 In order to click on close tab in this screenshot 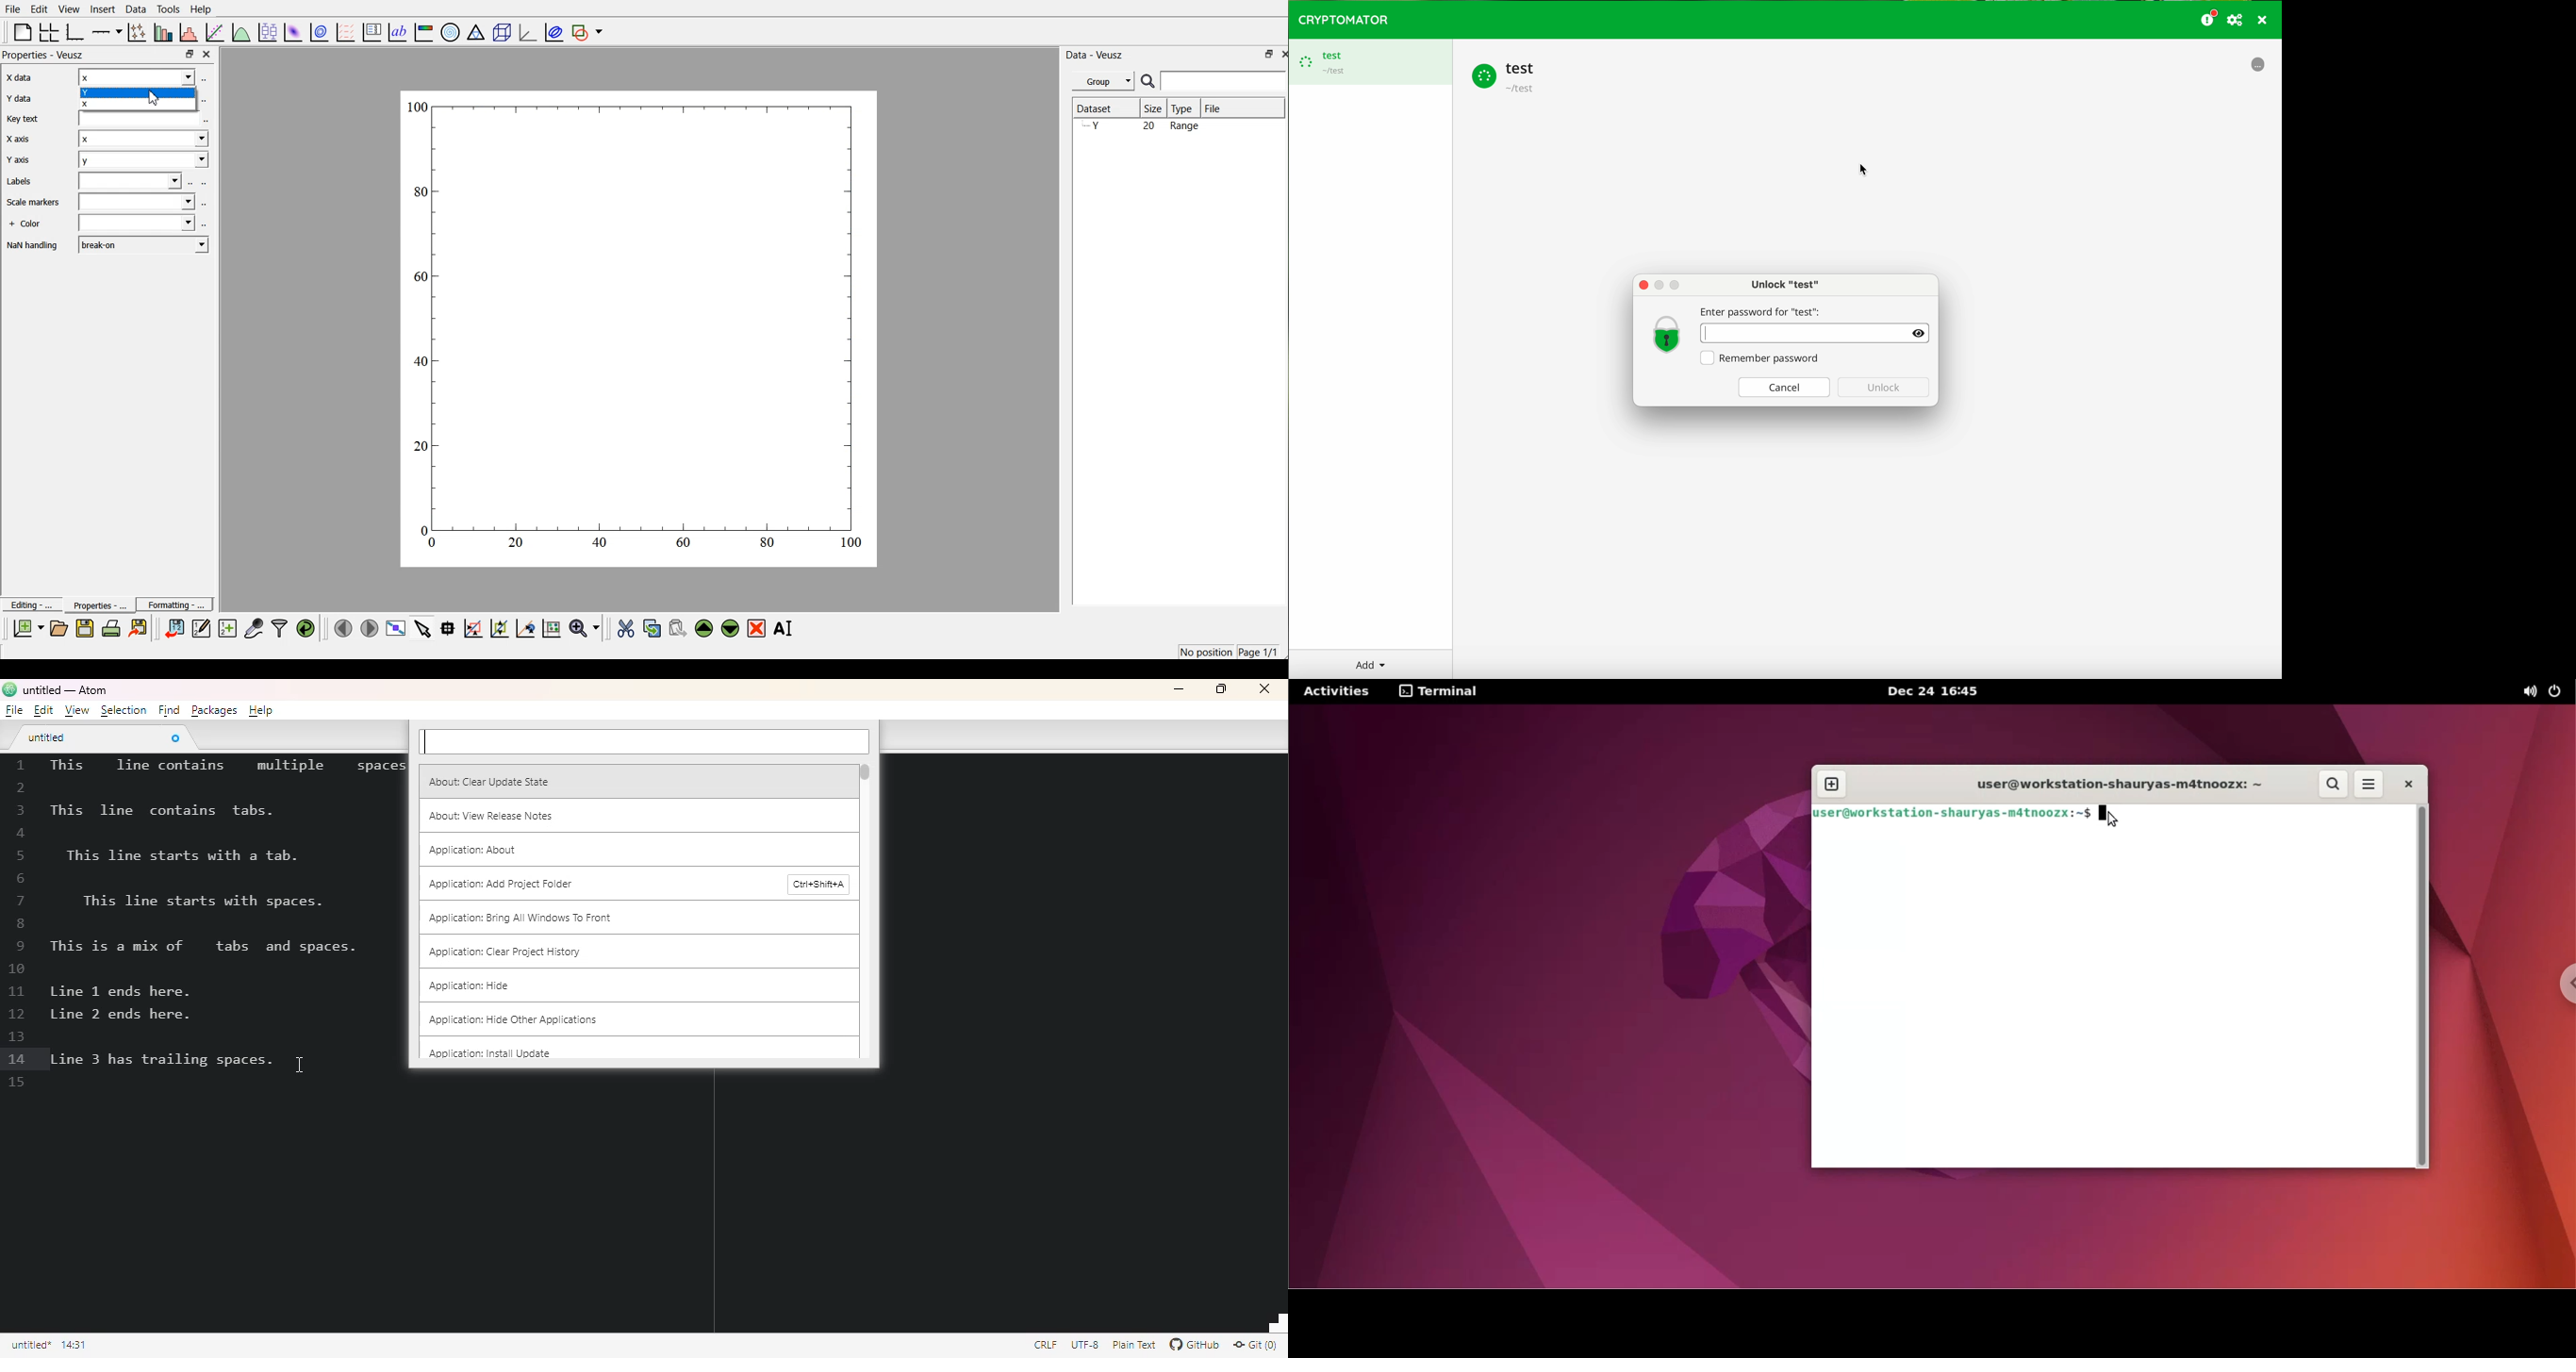, I will do `click(174, 737)`.